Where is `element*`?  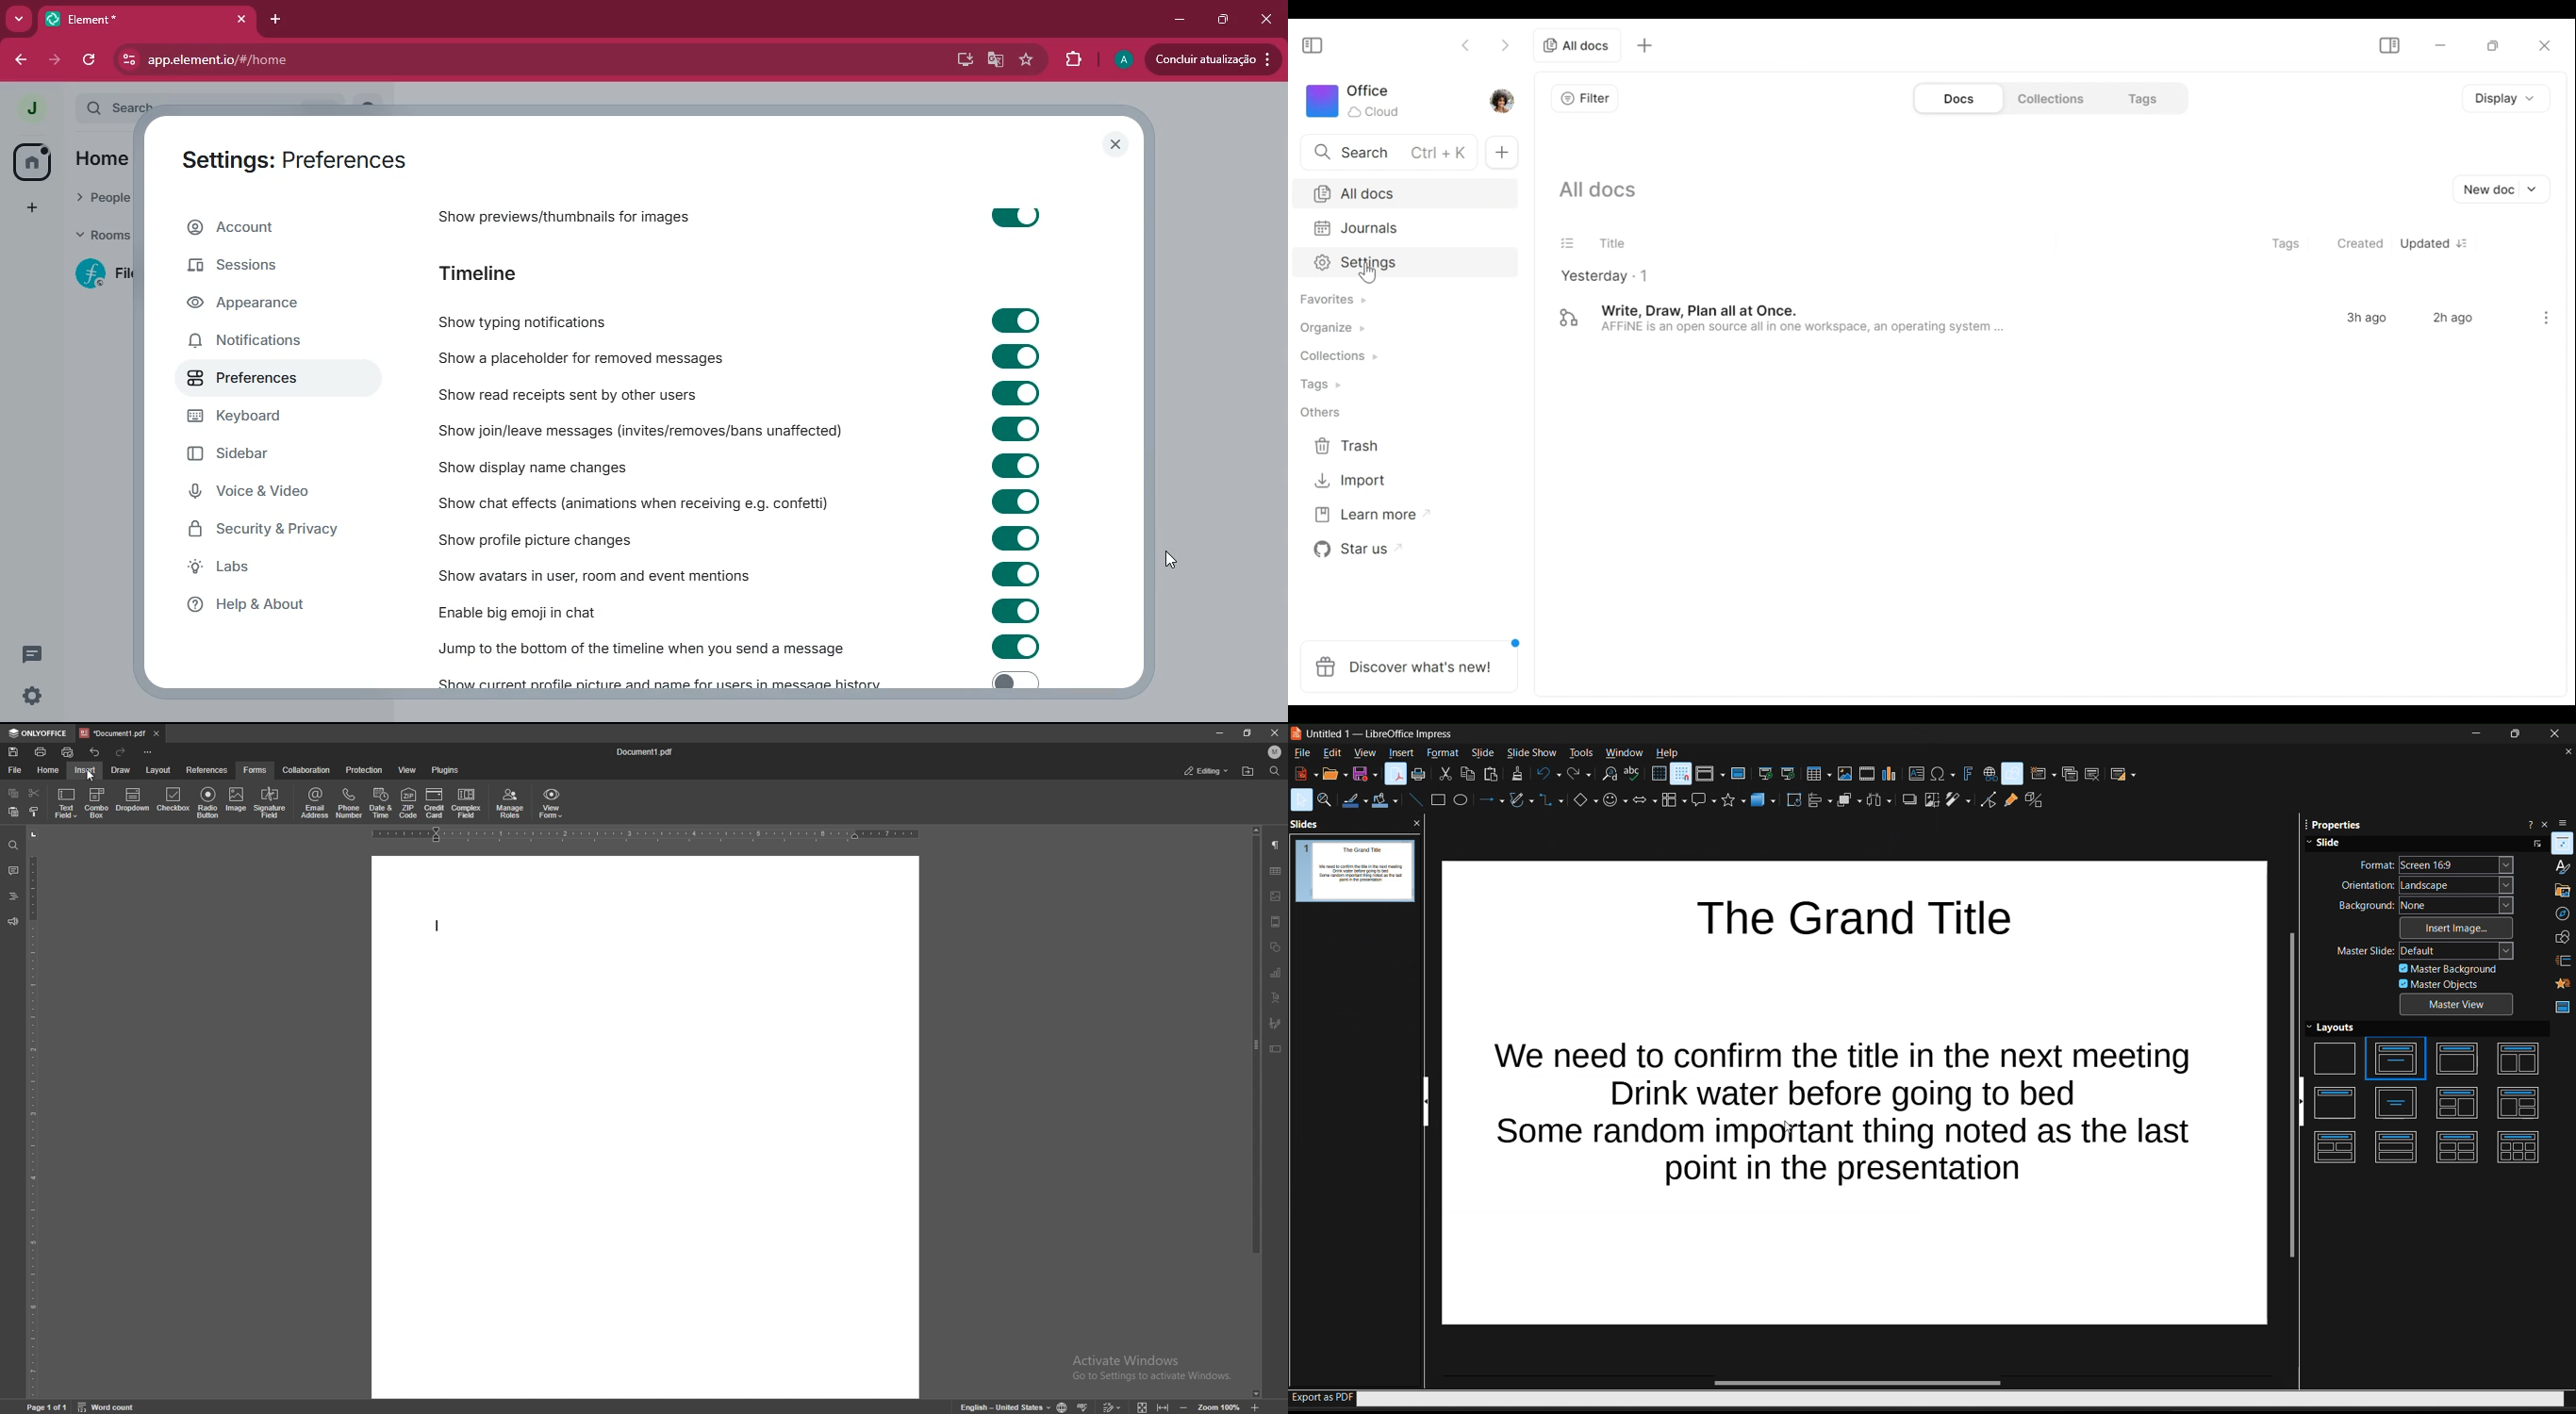
element* is located at coordinates (124, 19).